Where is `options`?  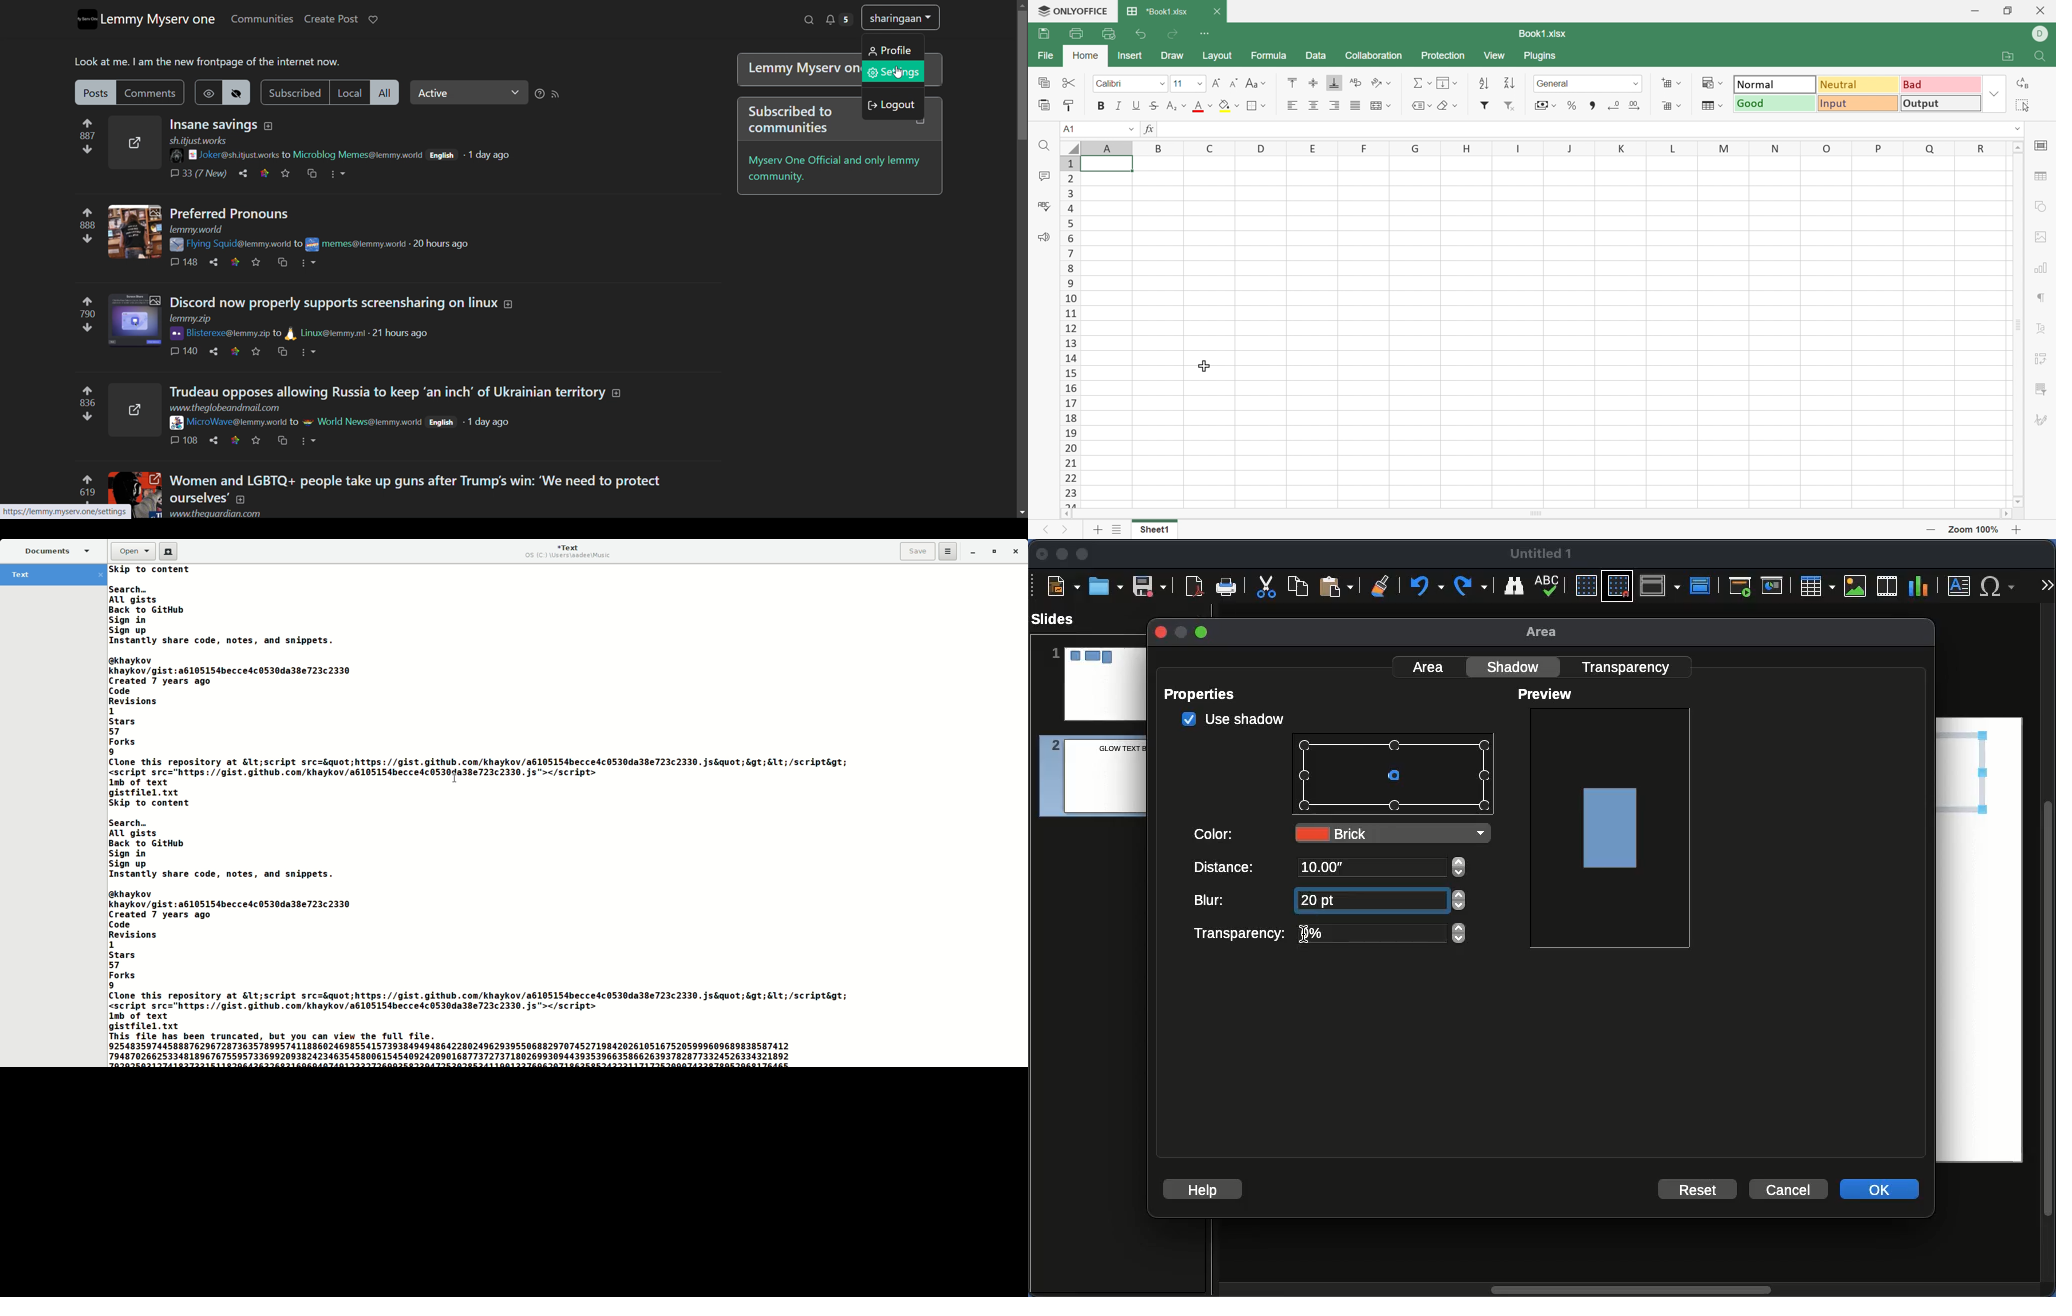 options is located at coordinates (309, 264).